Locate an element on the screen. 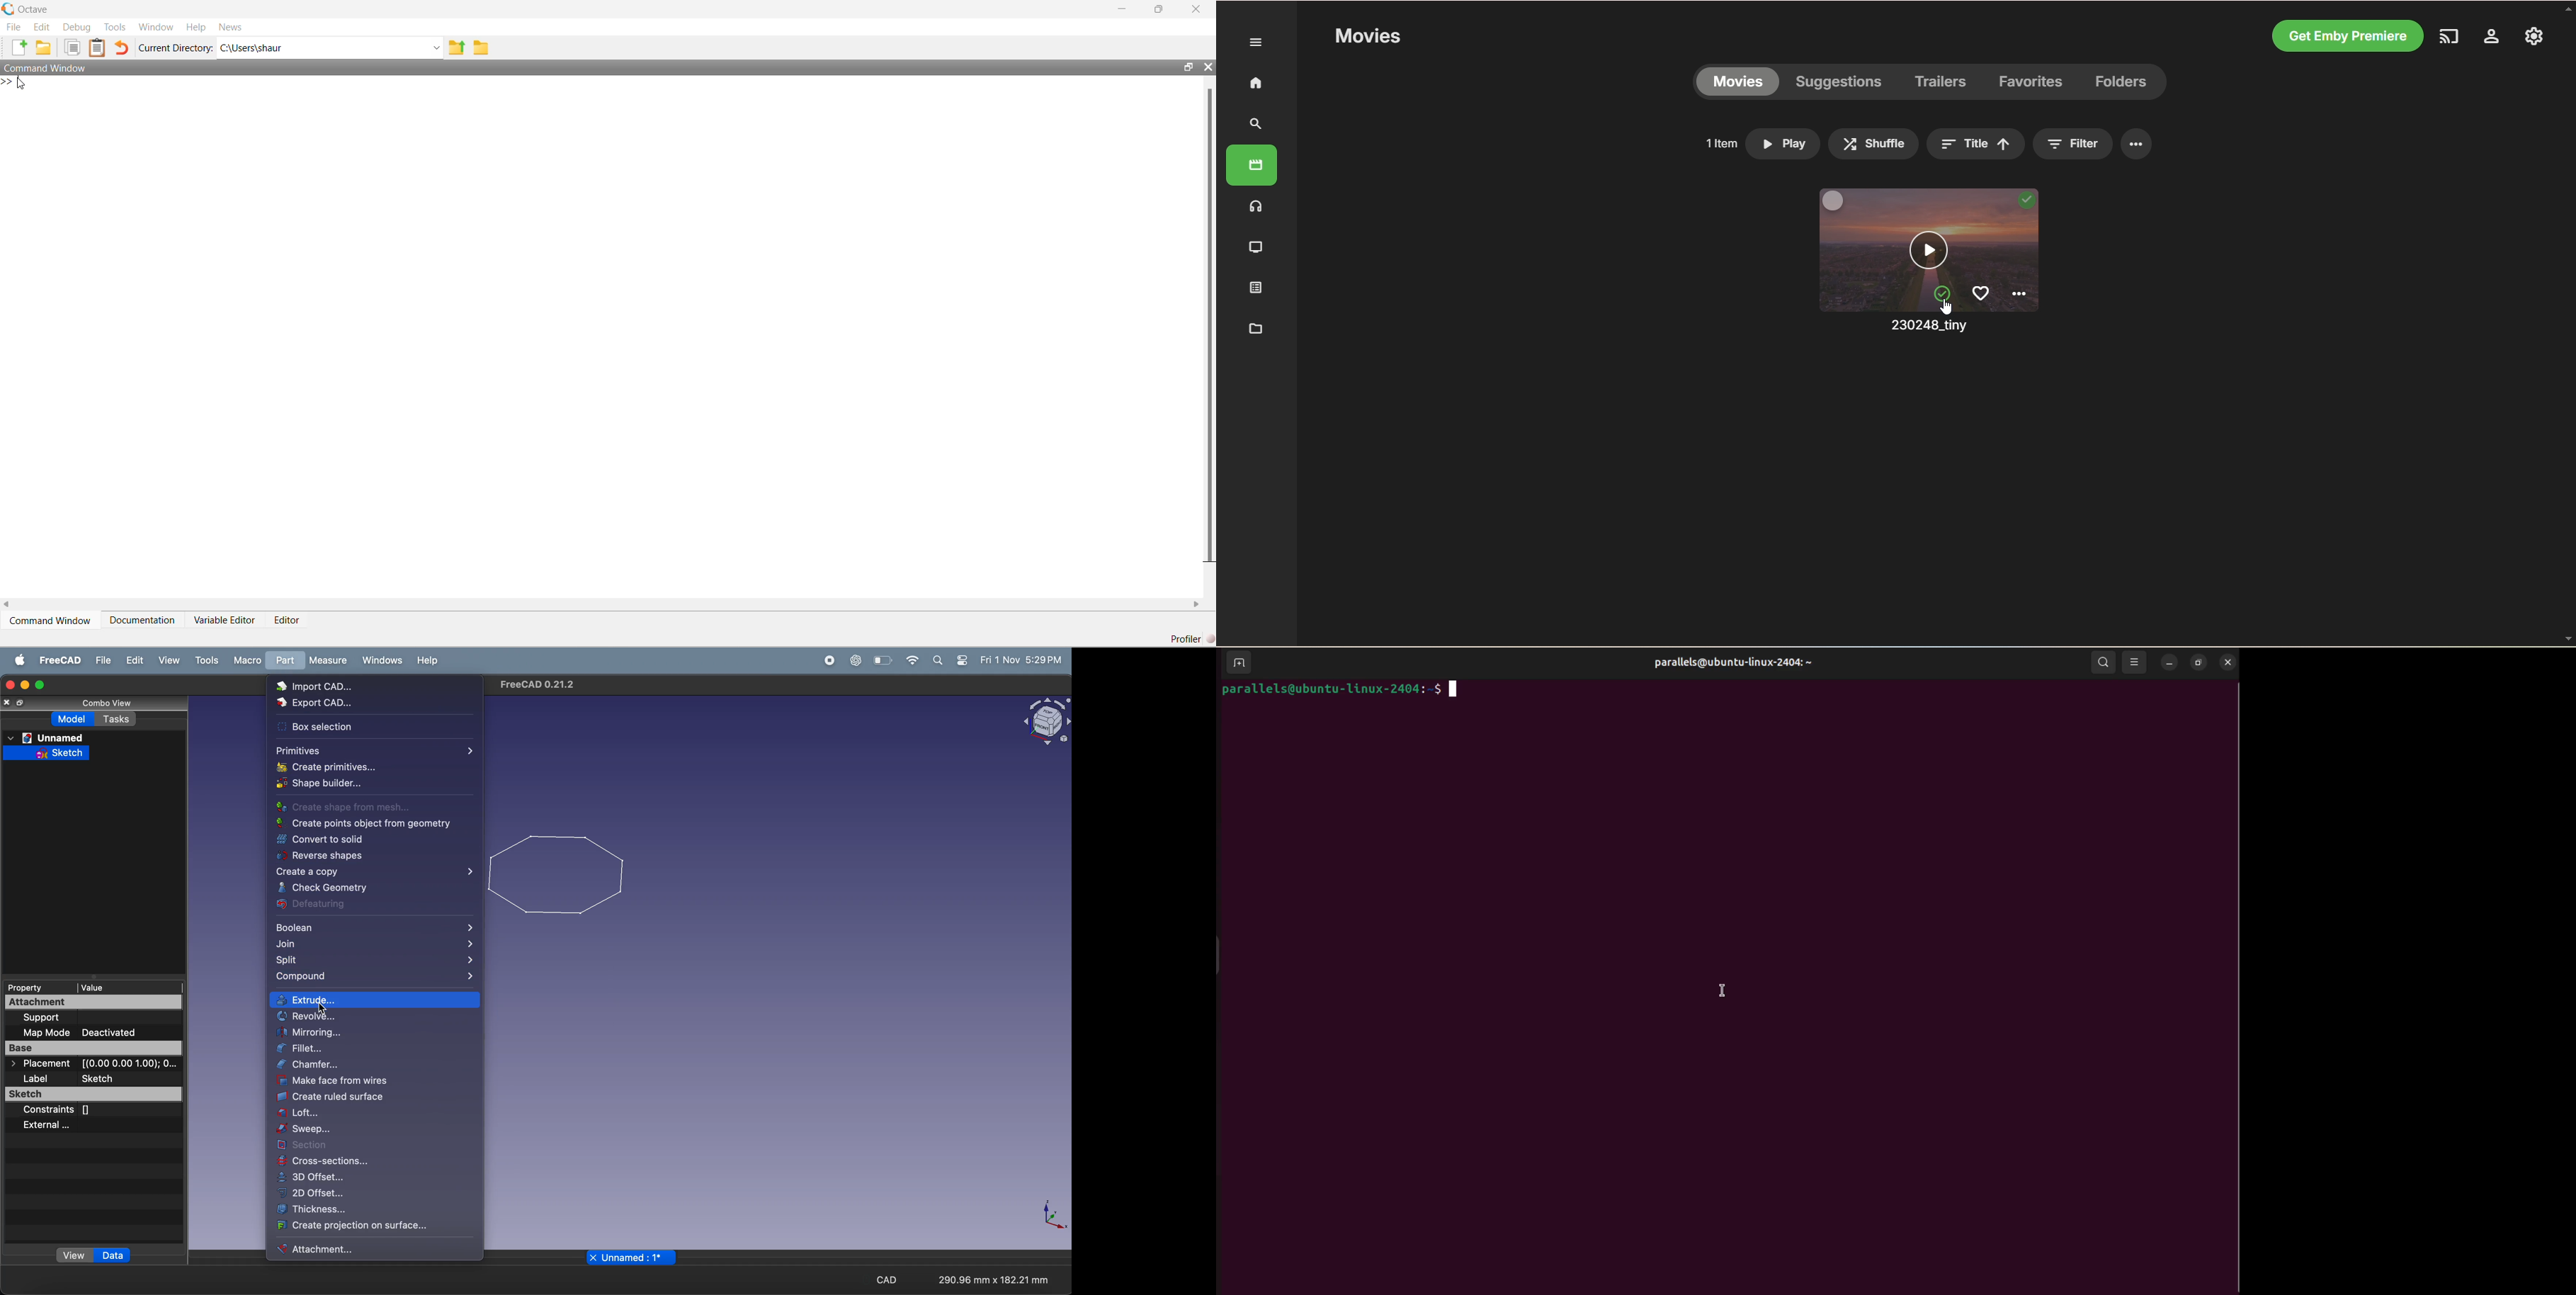 Image resolution: width=2576 pixels, height=1316 pixels. copy is located at coordinates (15, 703).